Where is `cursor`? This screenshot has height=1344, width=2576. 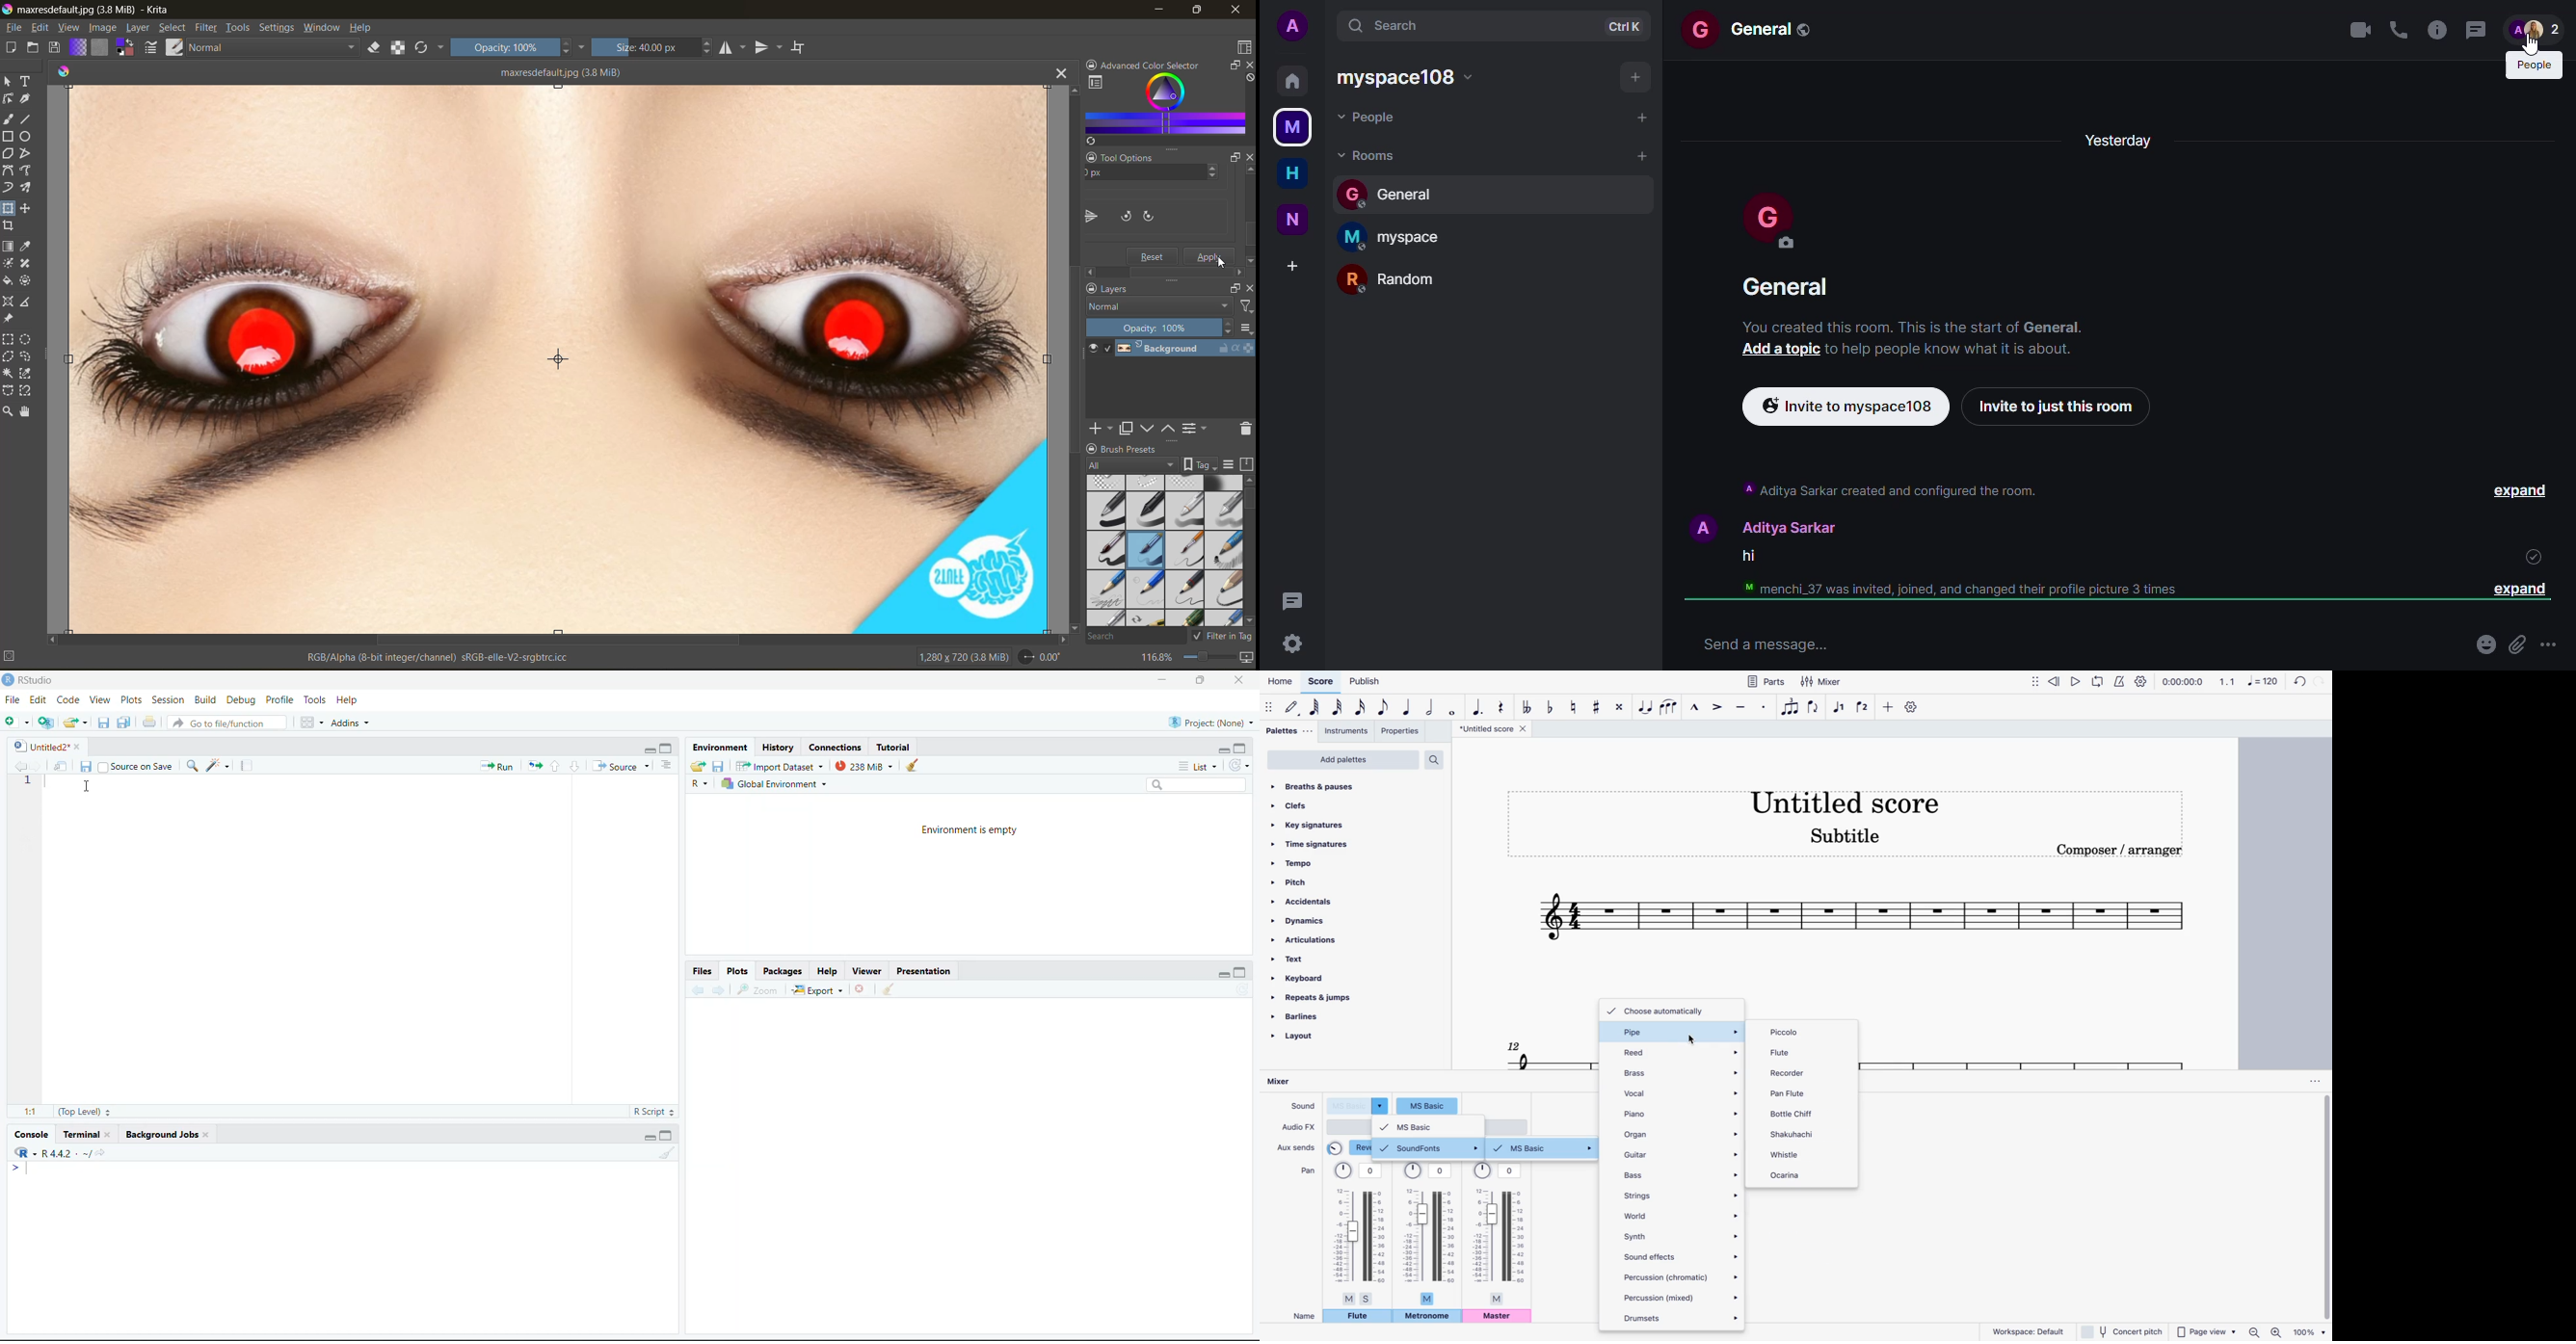
cursor is located at coordinates (1691, 1042).